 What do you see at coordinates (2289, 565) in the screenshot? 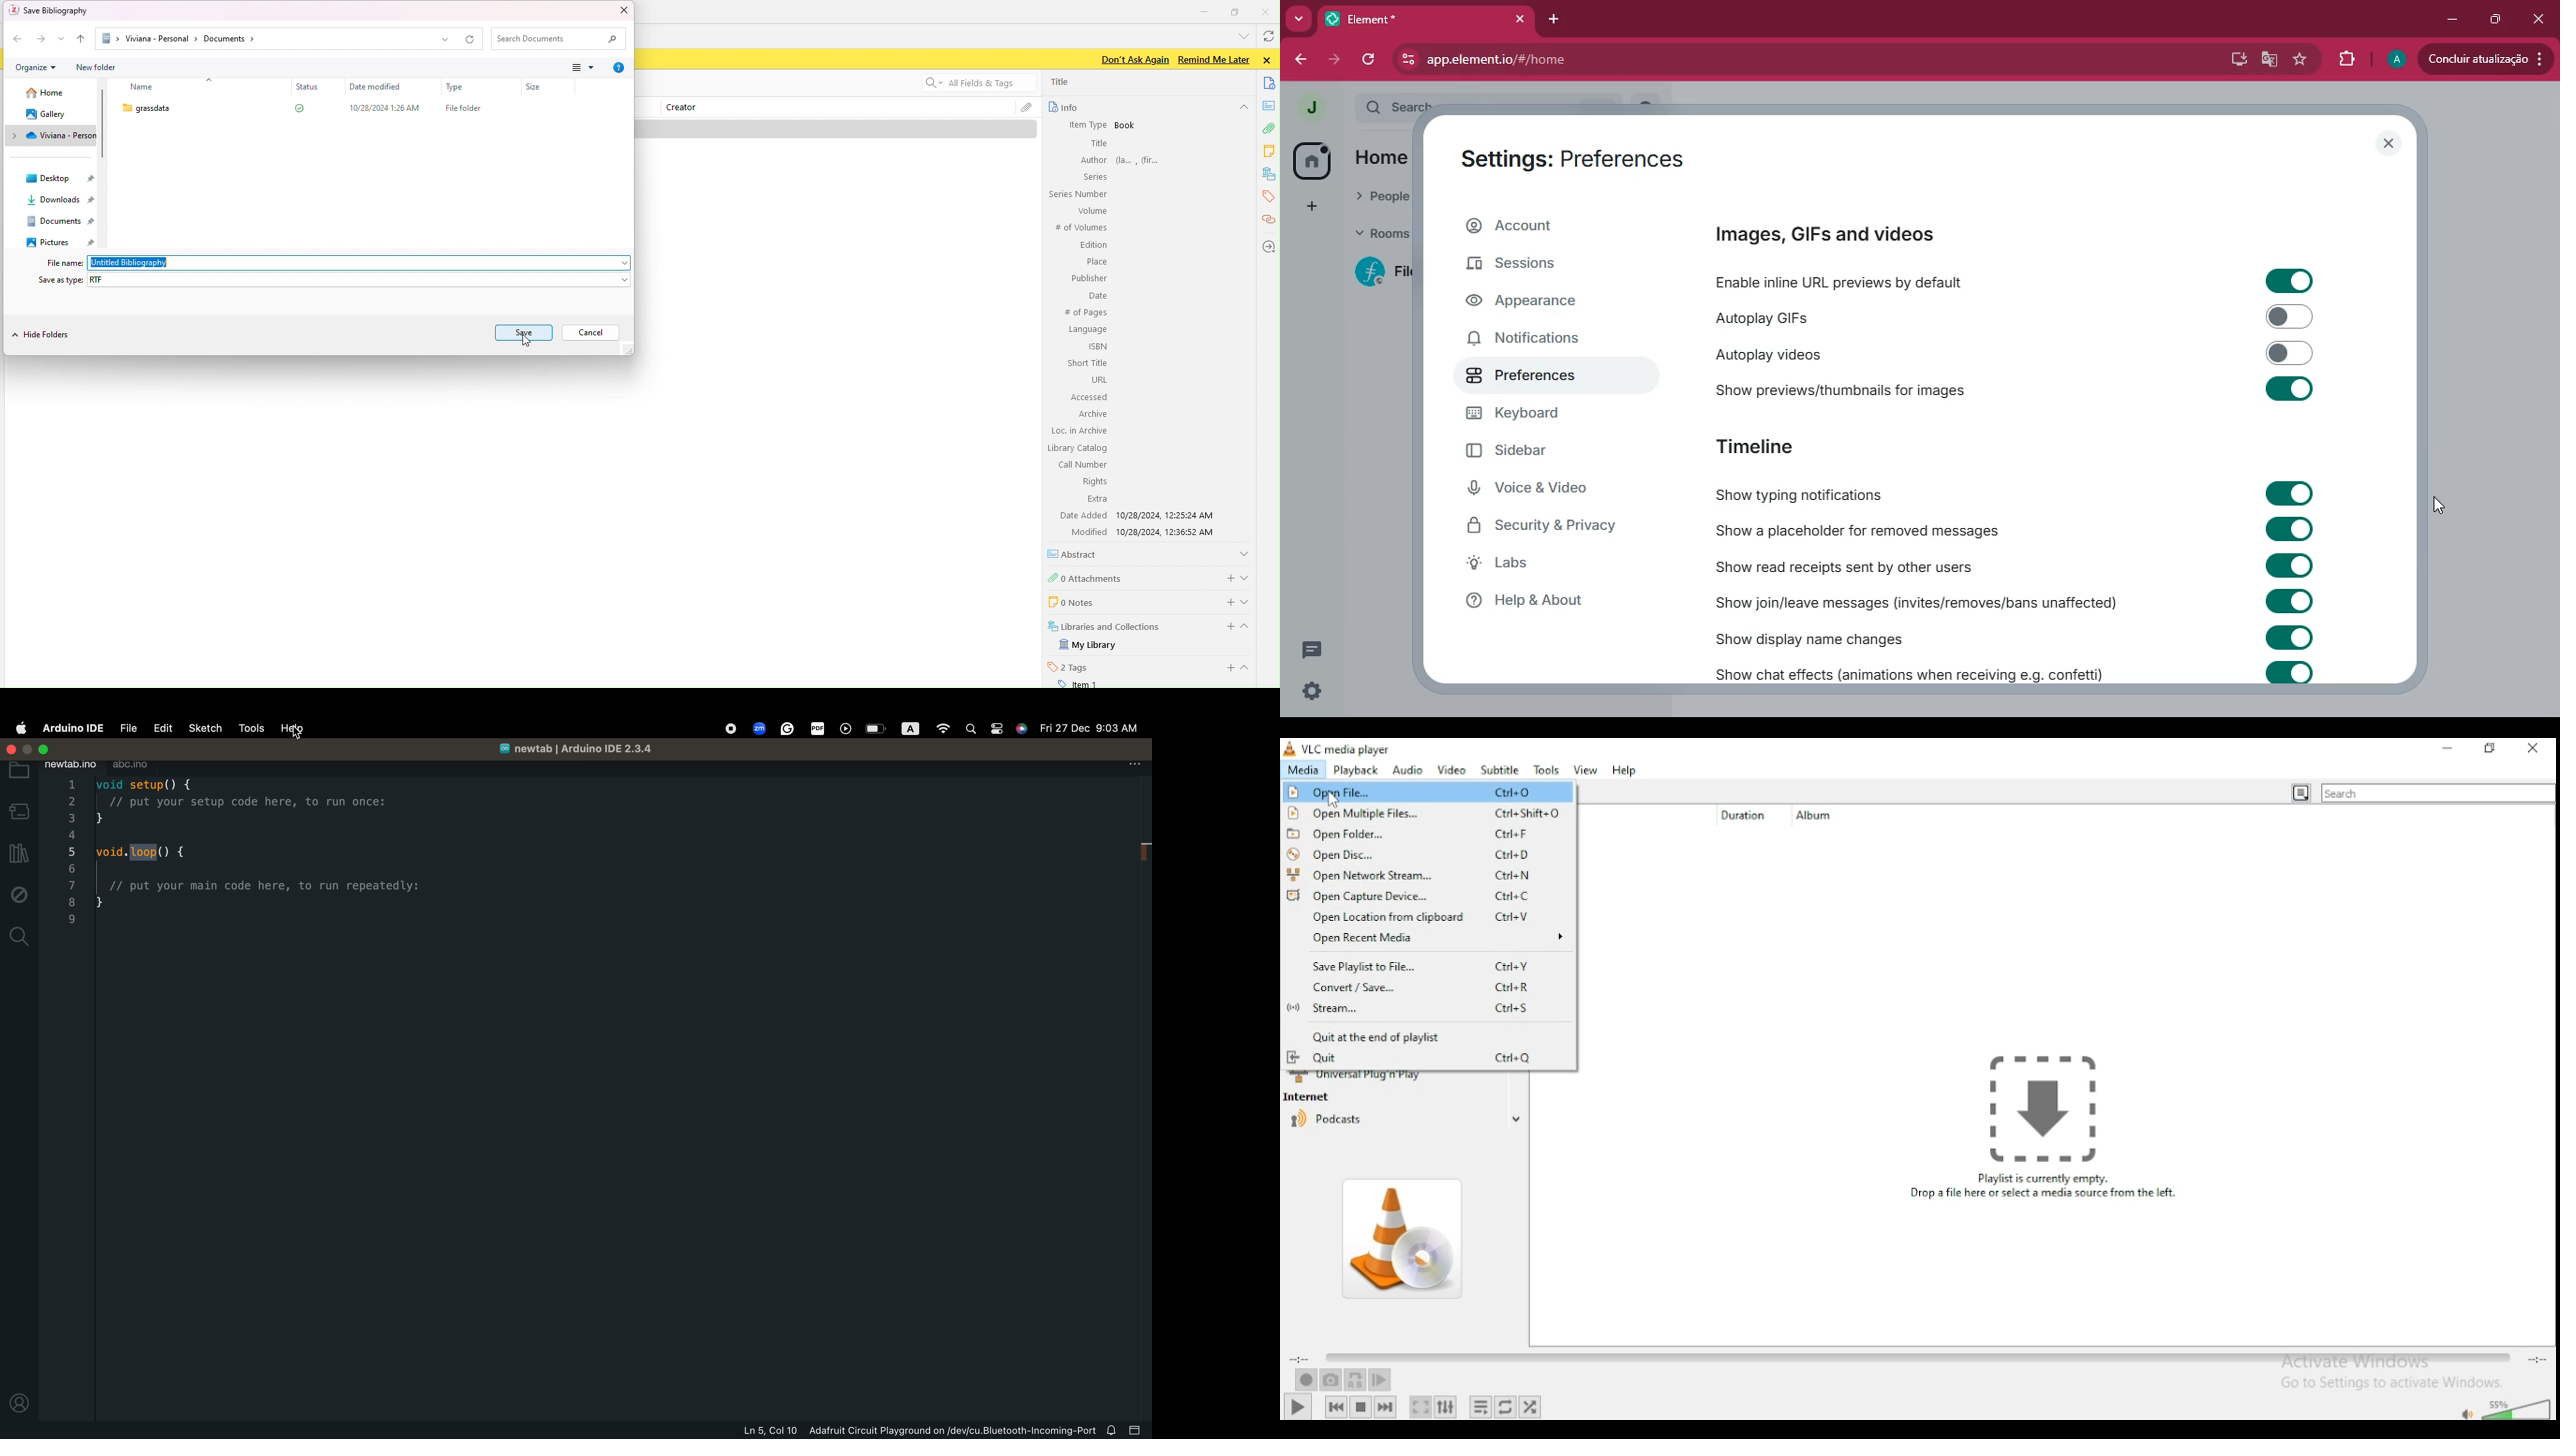
I see `toggle on/off` at bounding box center [2289, 565].